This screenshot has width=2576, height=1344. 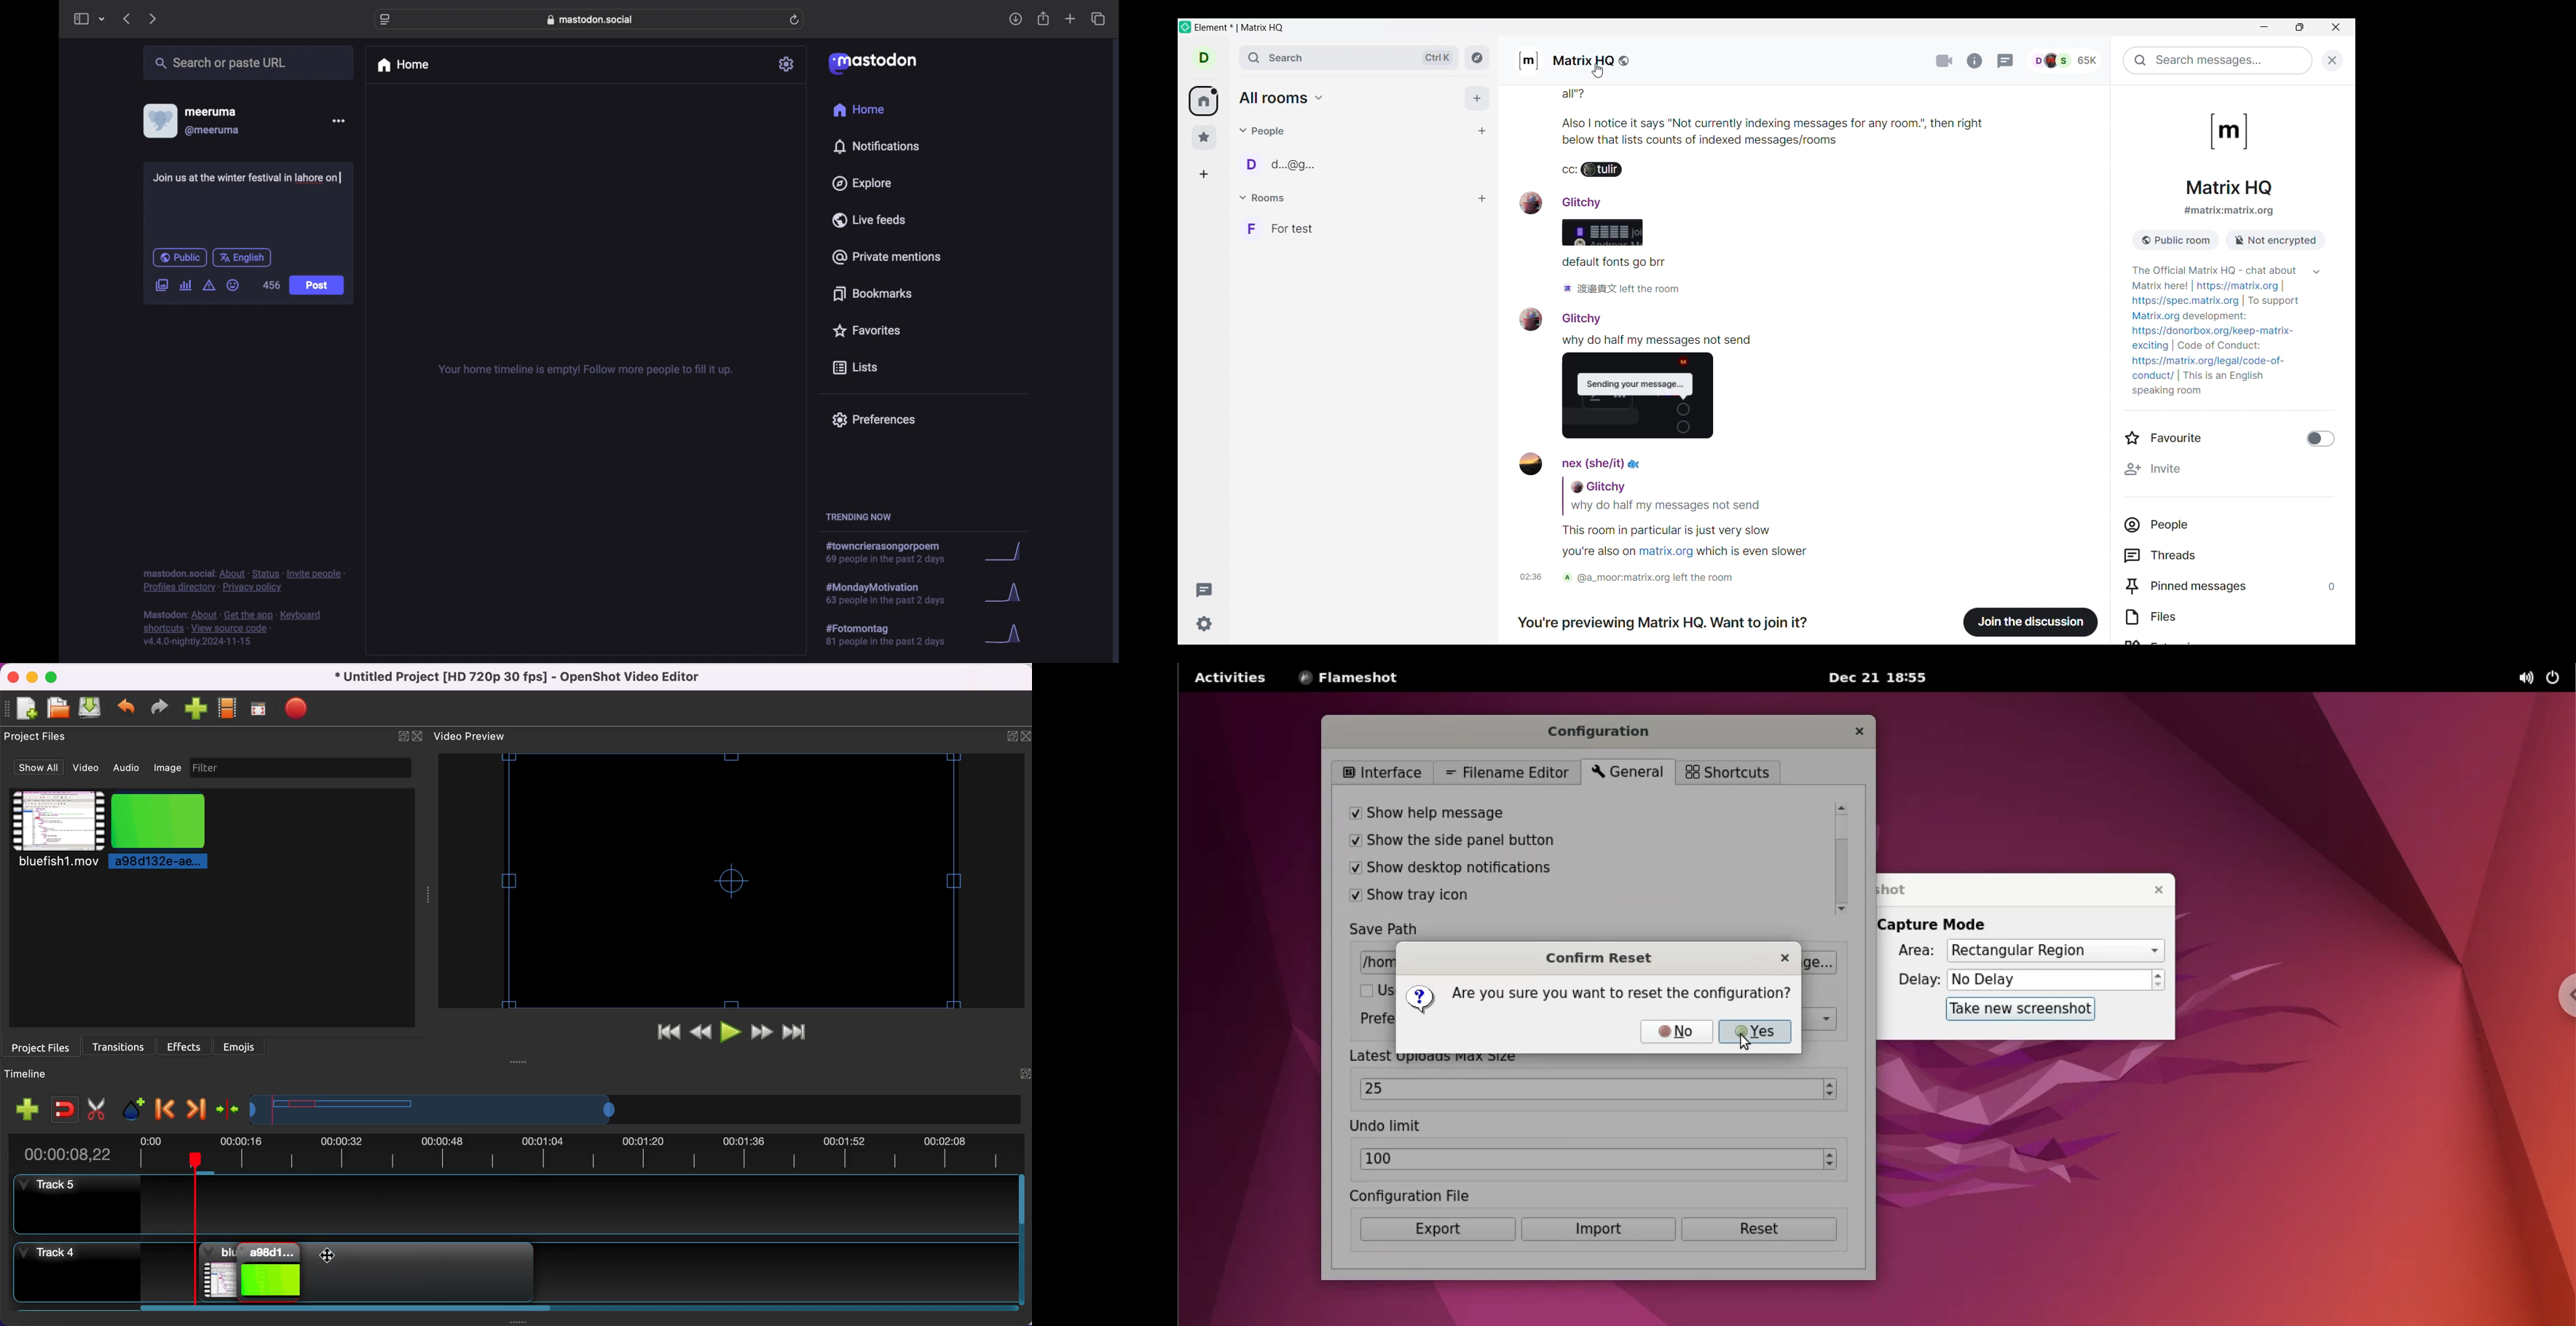 I want to click on interface , so click(x=1381, y=771).